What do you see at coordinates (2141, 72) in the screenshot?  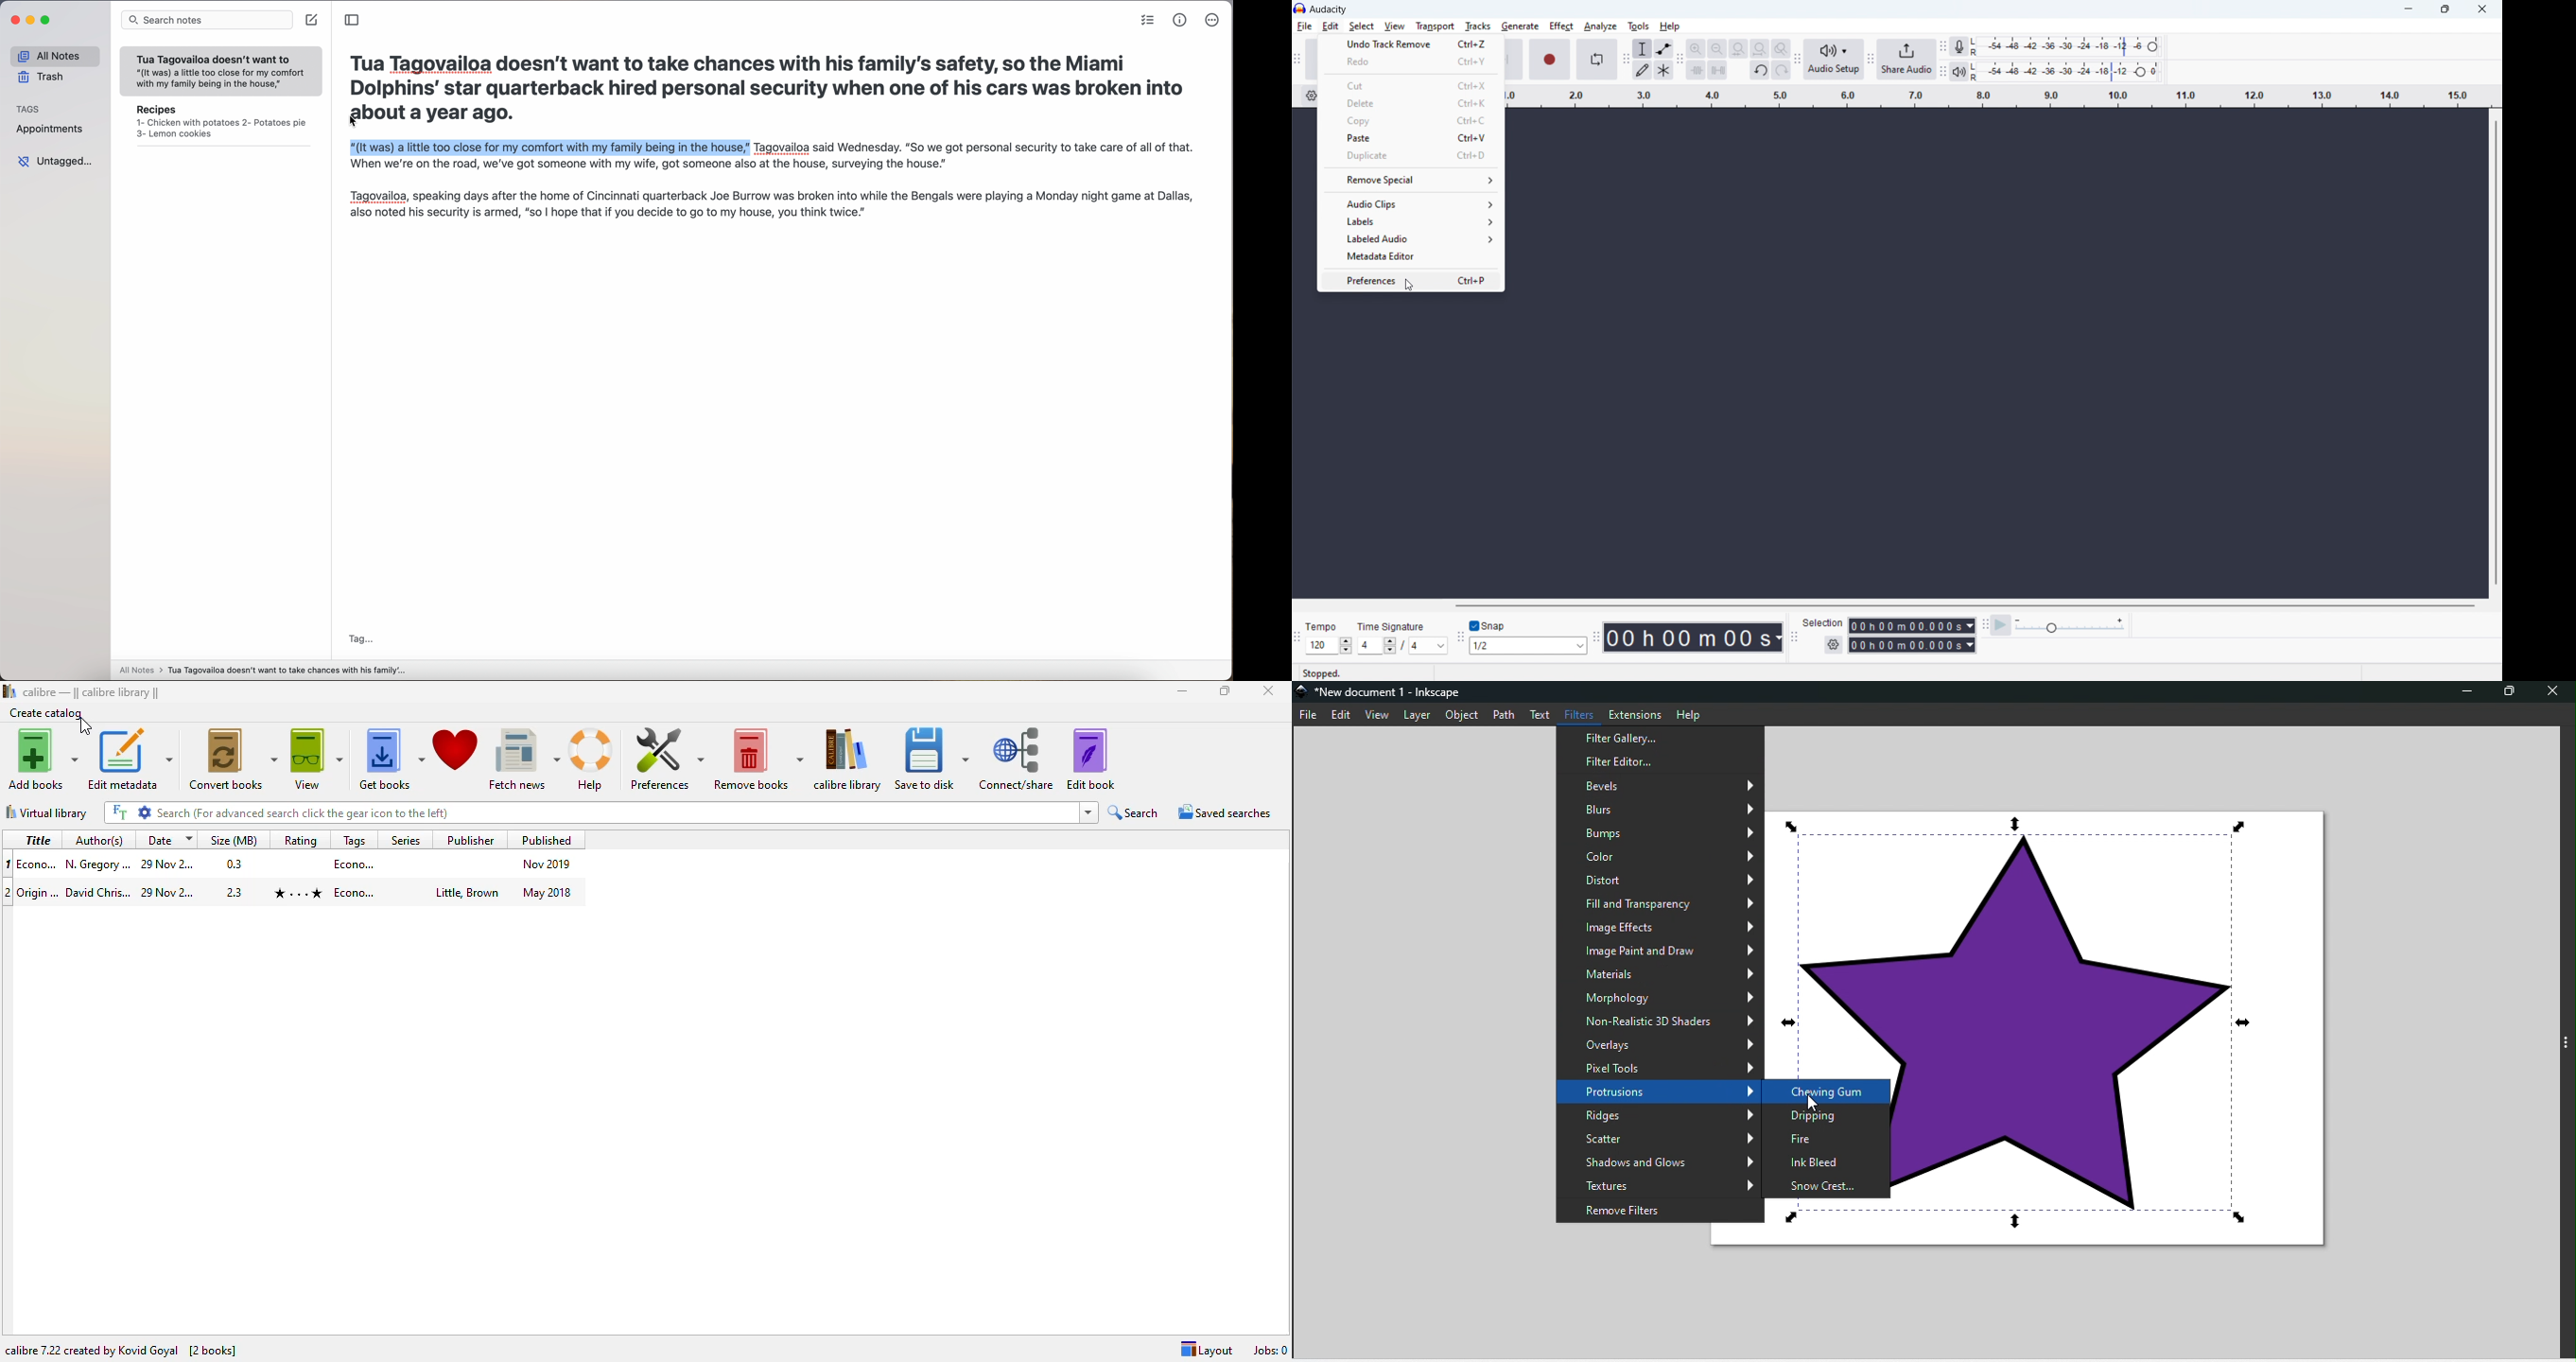 I see `Header to change playback level` at bounding box center [2141, 72].